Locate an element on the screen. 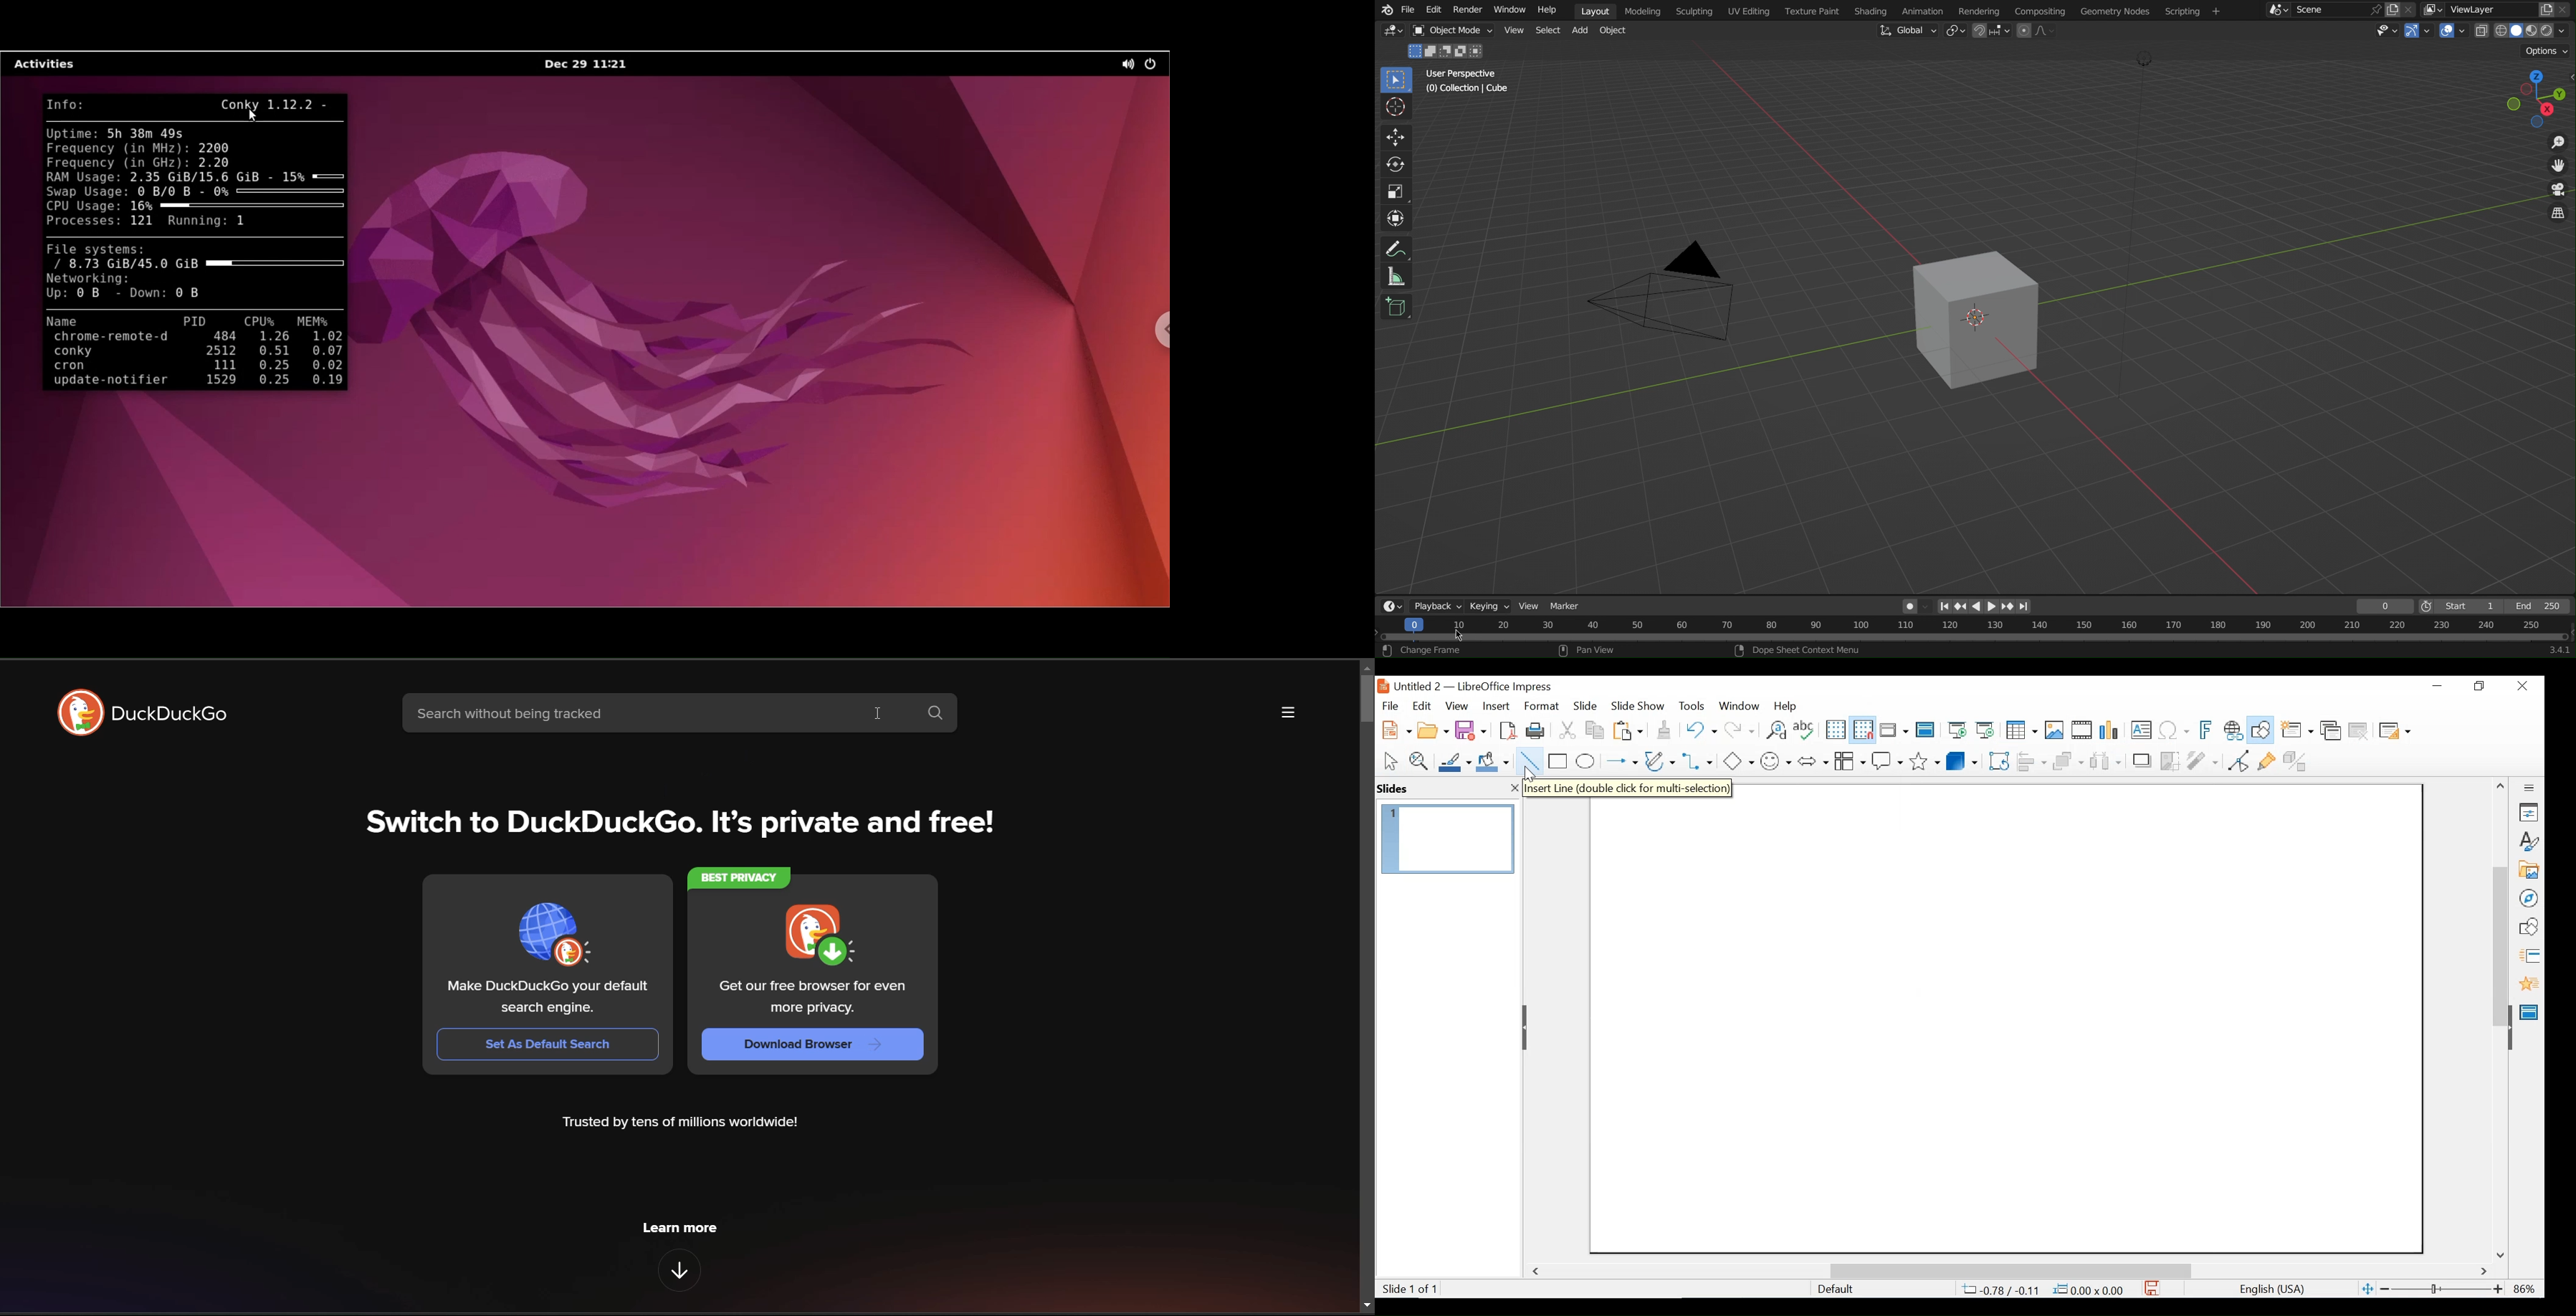 This screenshot has height=1316, width=2576. power options is located at coordinates (1153, 65).